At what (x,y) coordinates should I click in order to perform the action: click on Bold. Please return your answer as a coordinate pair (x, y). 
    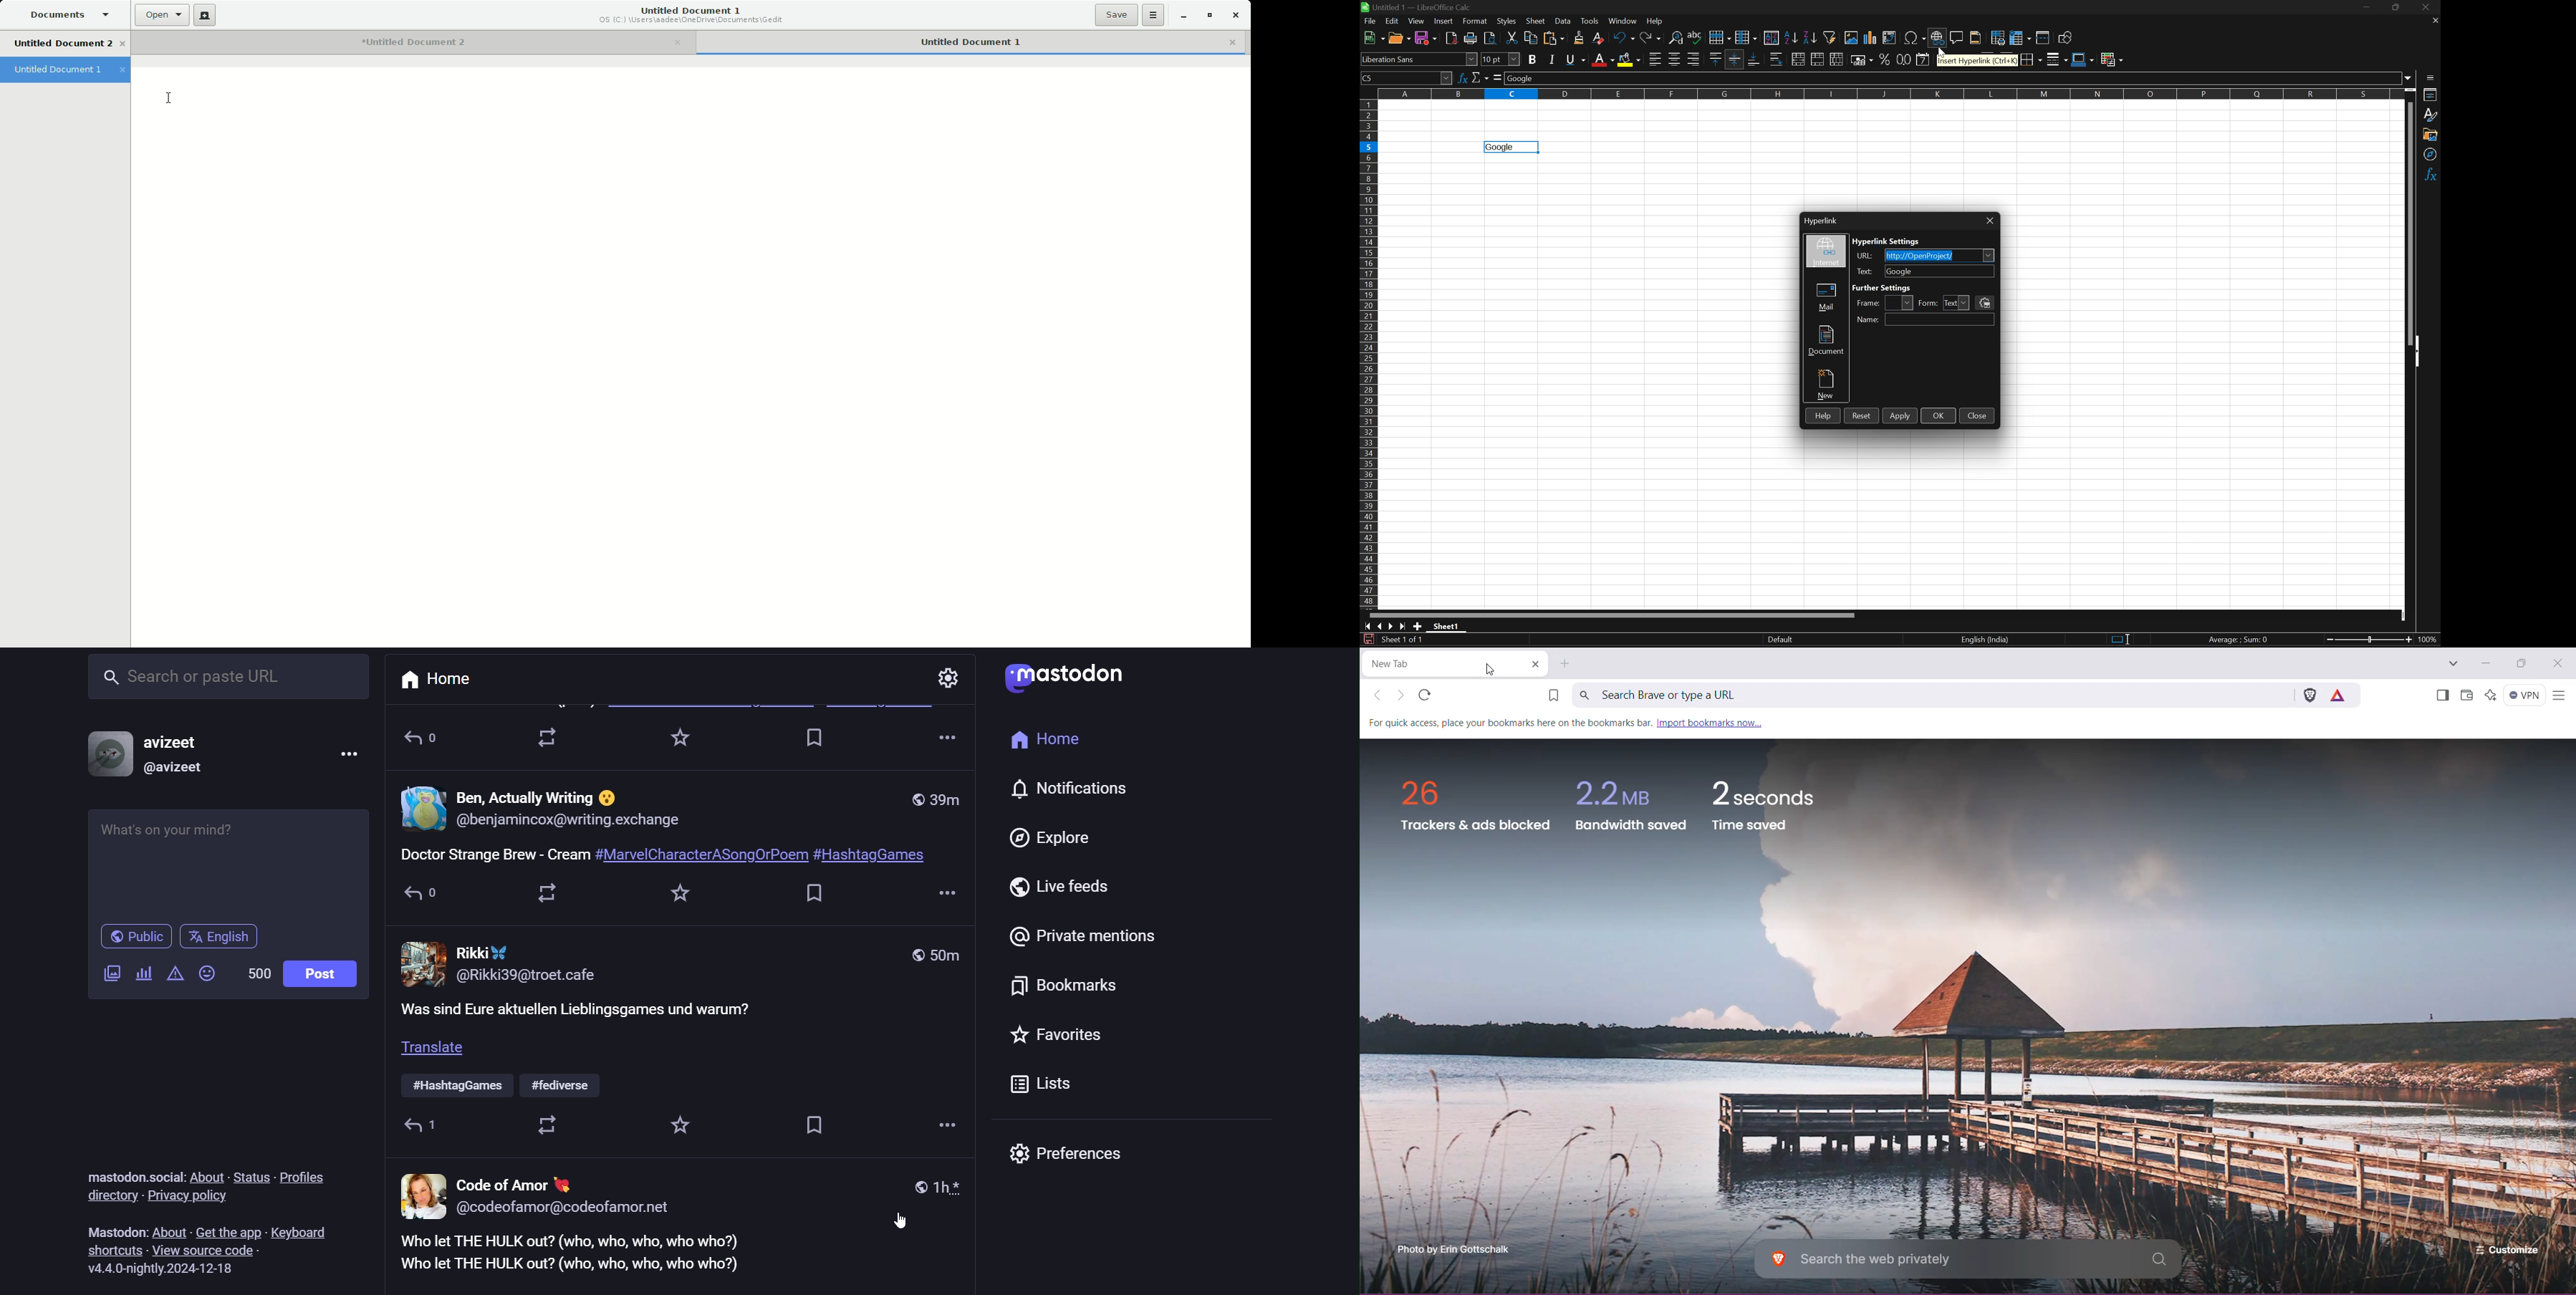
    Looking at the image, I should click on (1534, 60).